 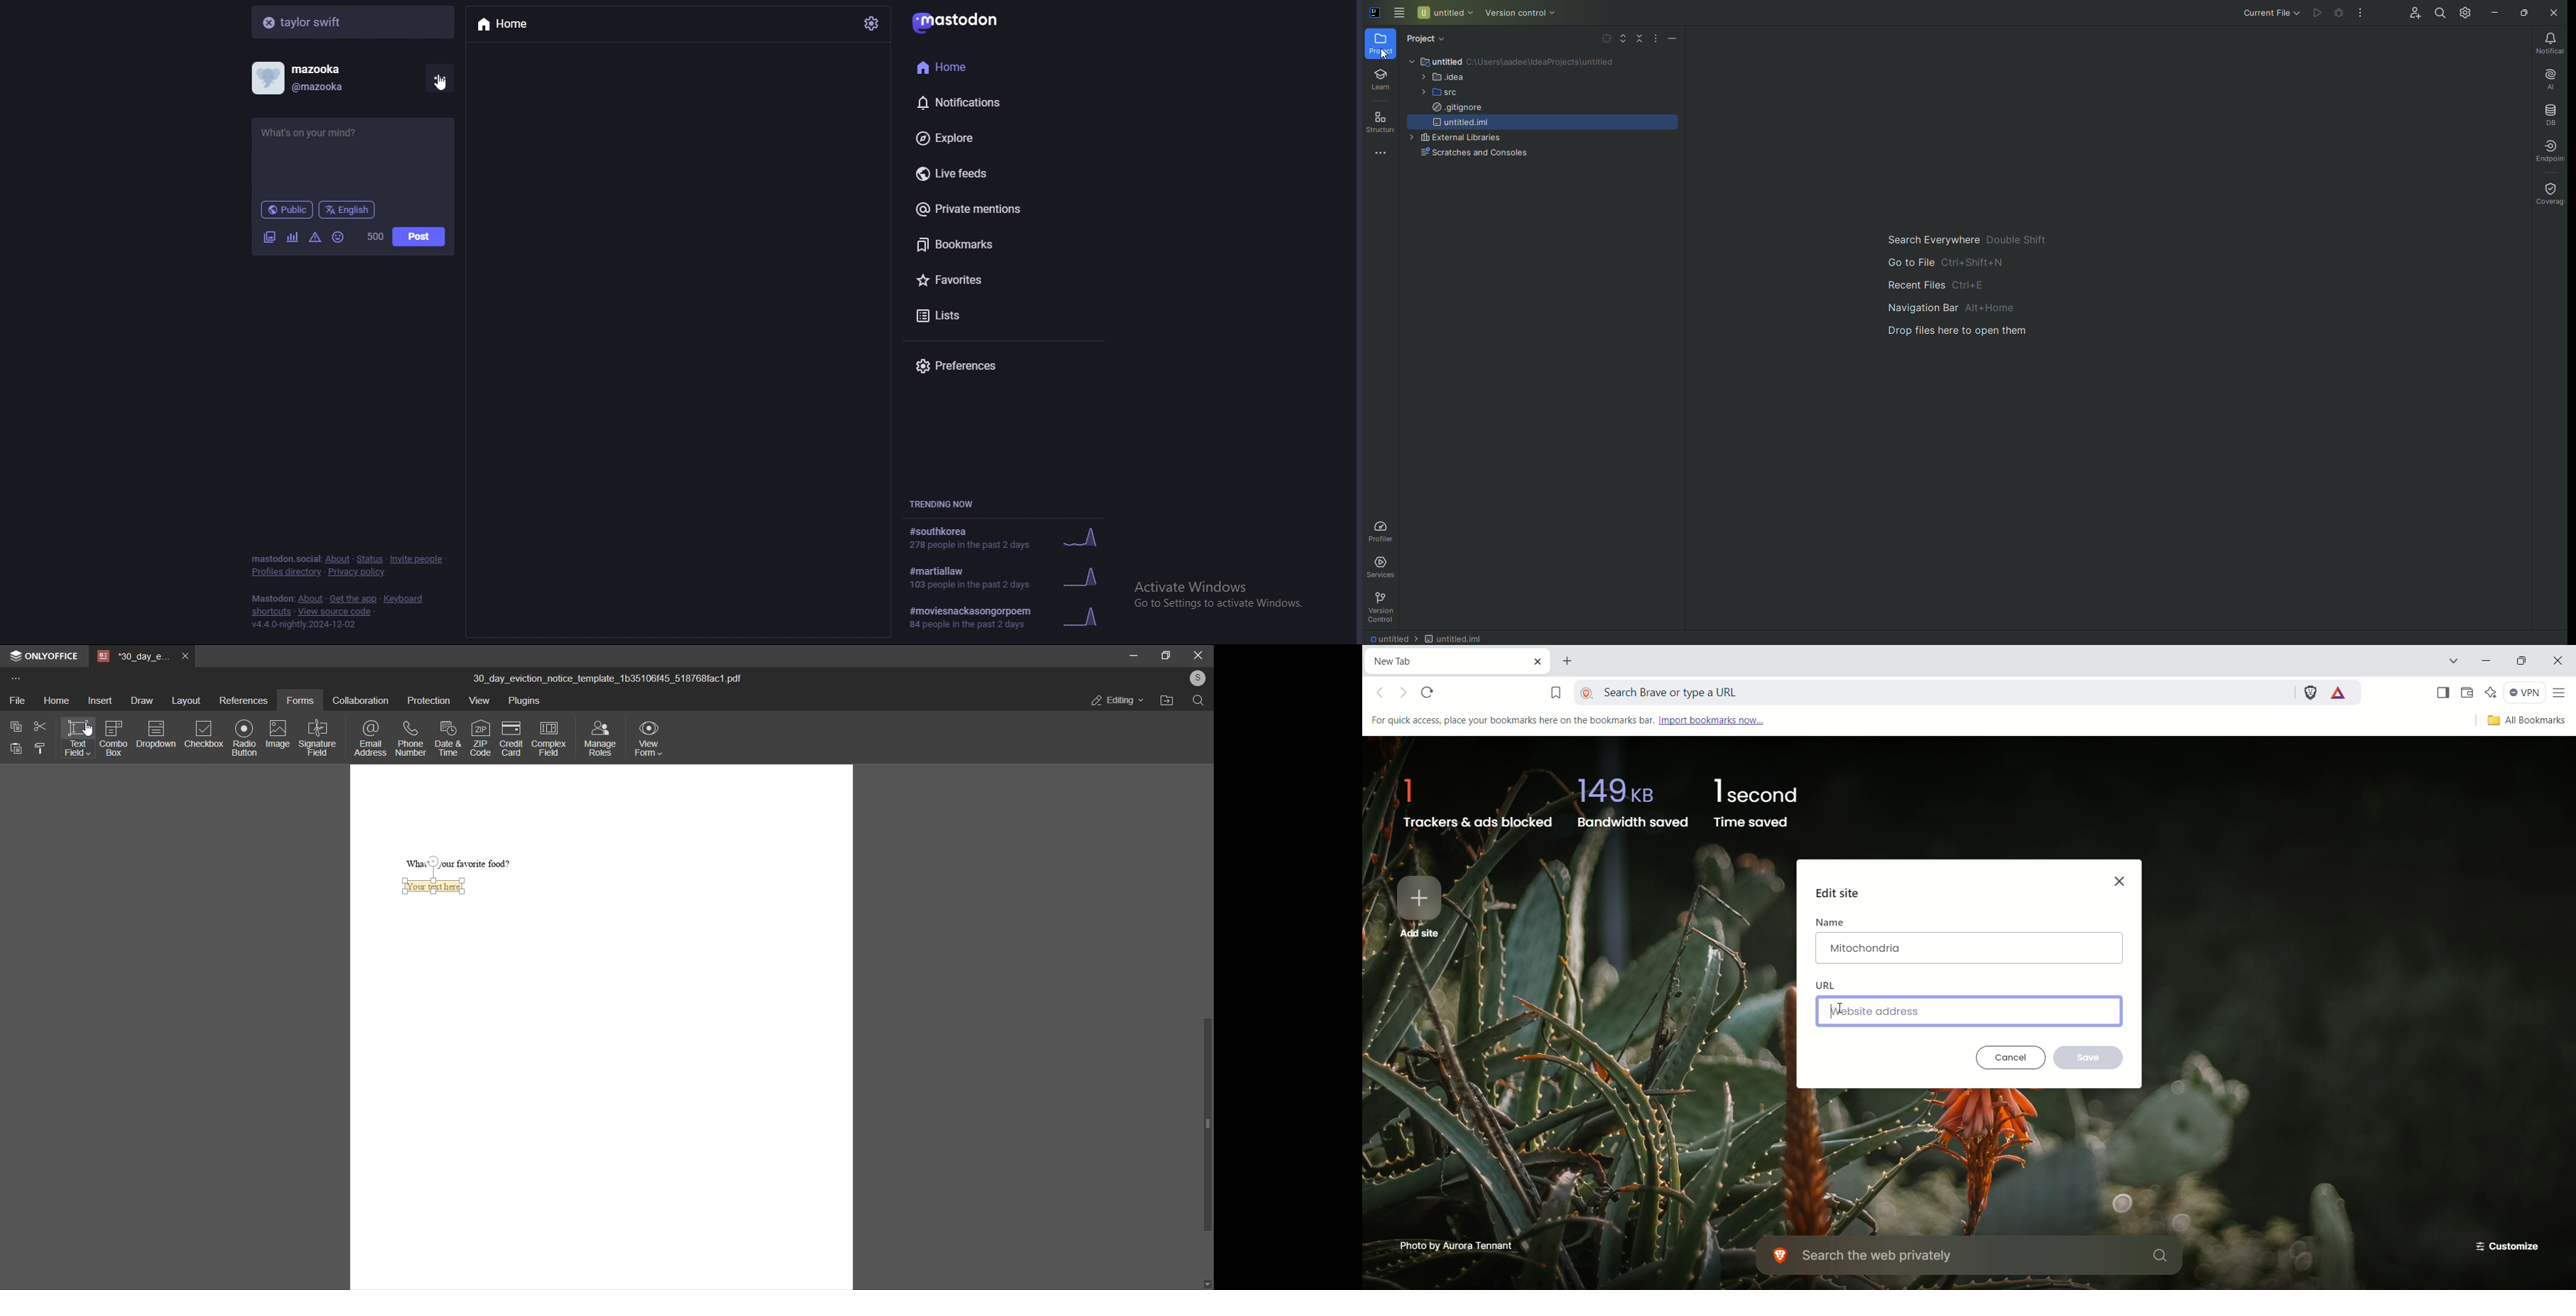 What do you see at coordinates (269, 236) in the screenshot?
I see `images` at bounding box center [269, 236].